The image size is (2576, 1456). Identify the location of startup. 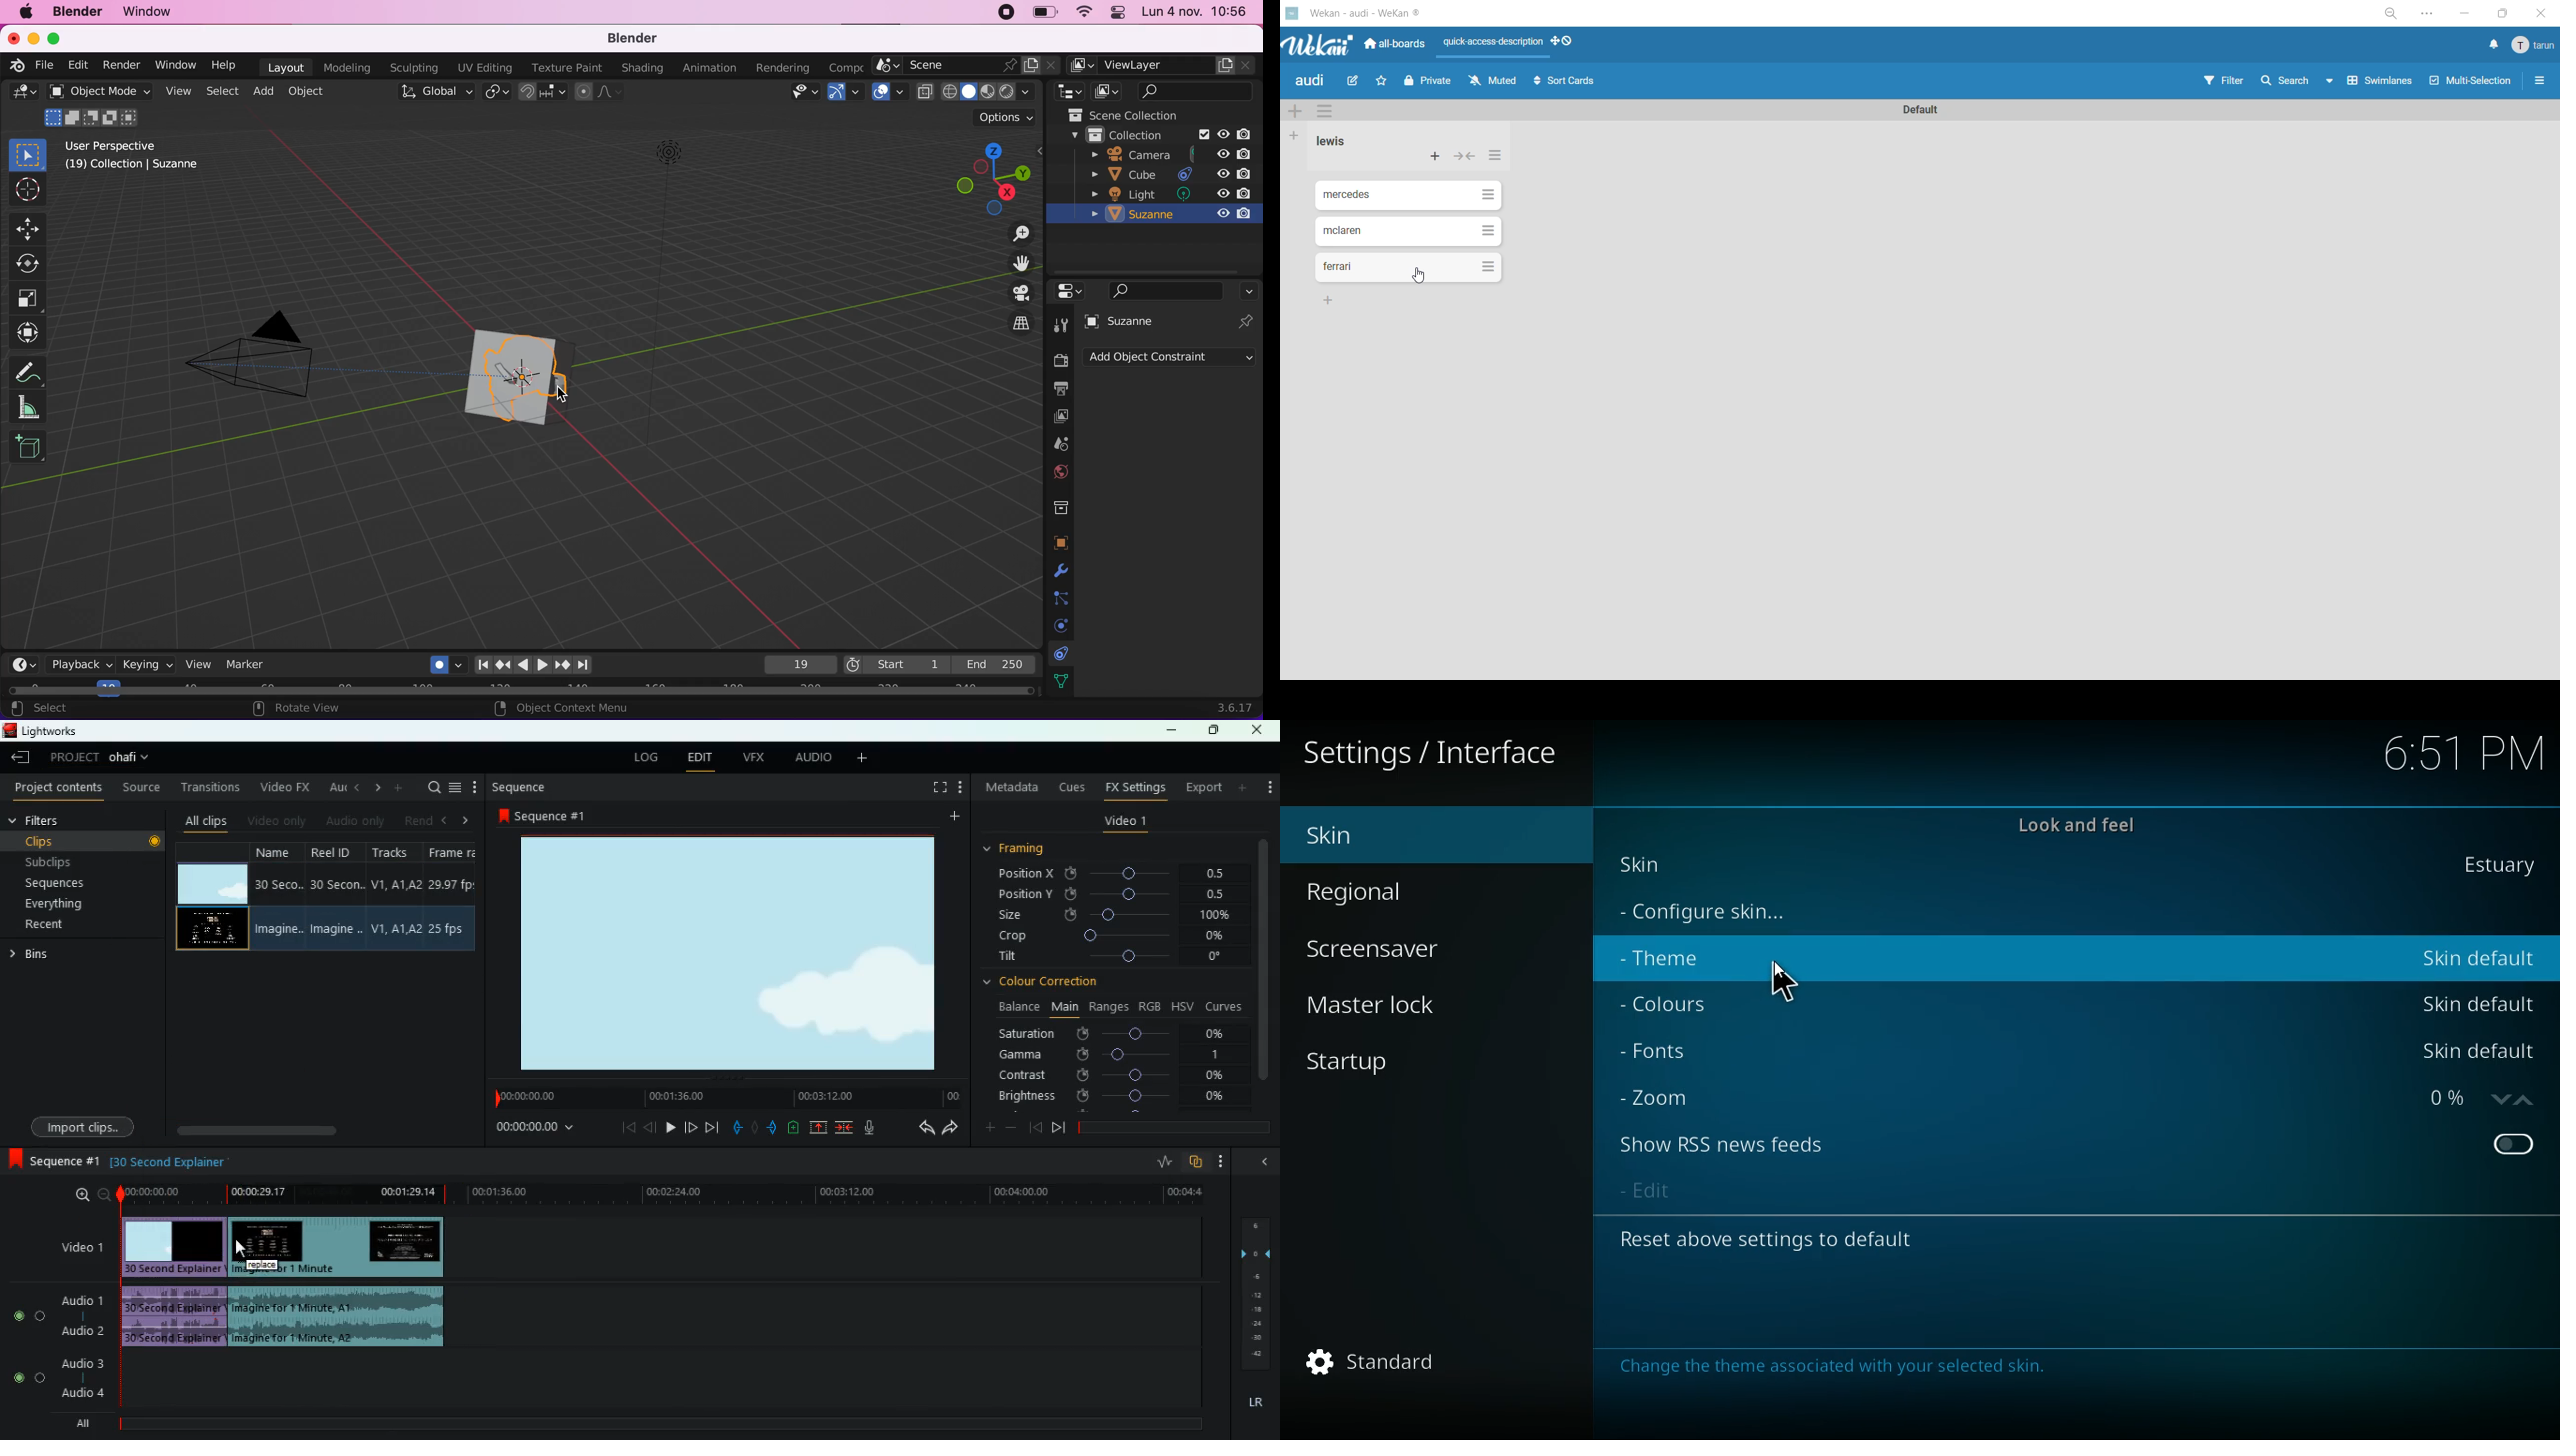
(1408, 1055).